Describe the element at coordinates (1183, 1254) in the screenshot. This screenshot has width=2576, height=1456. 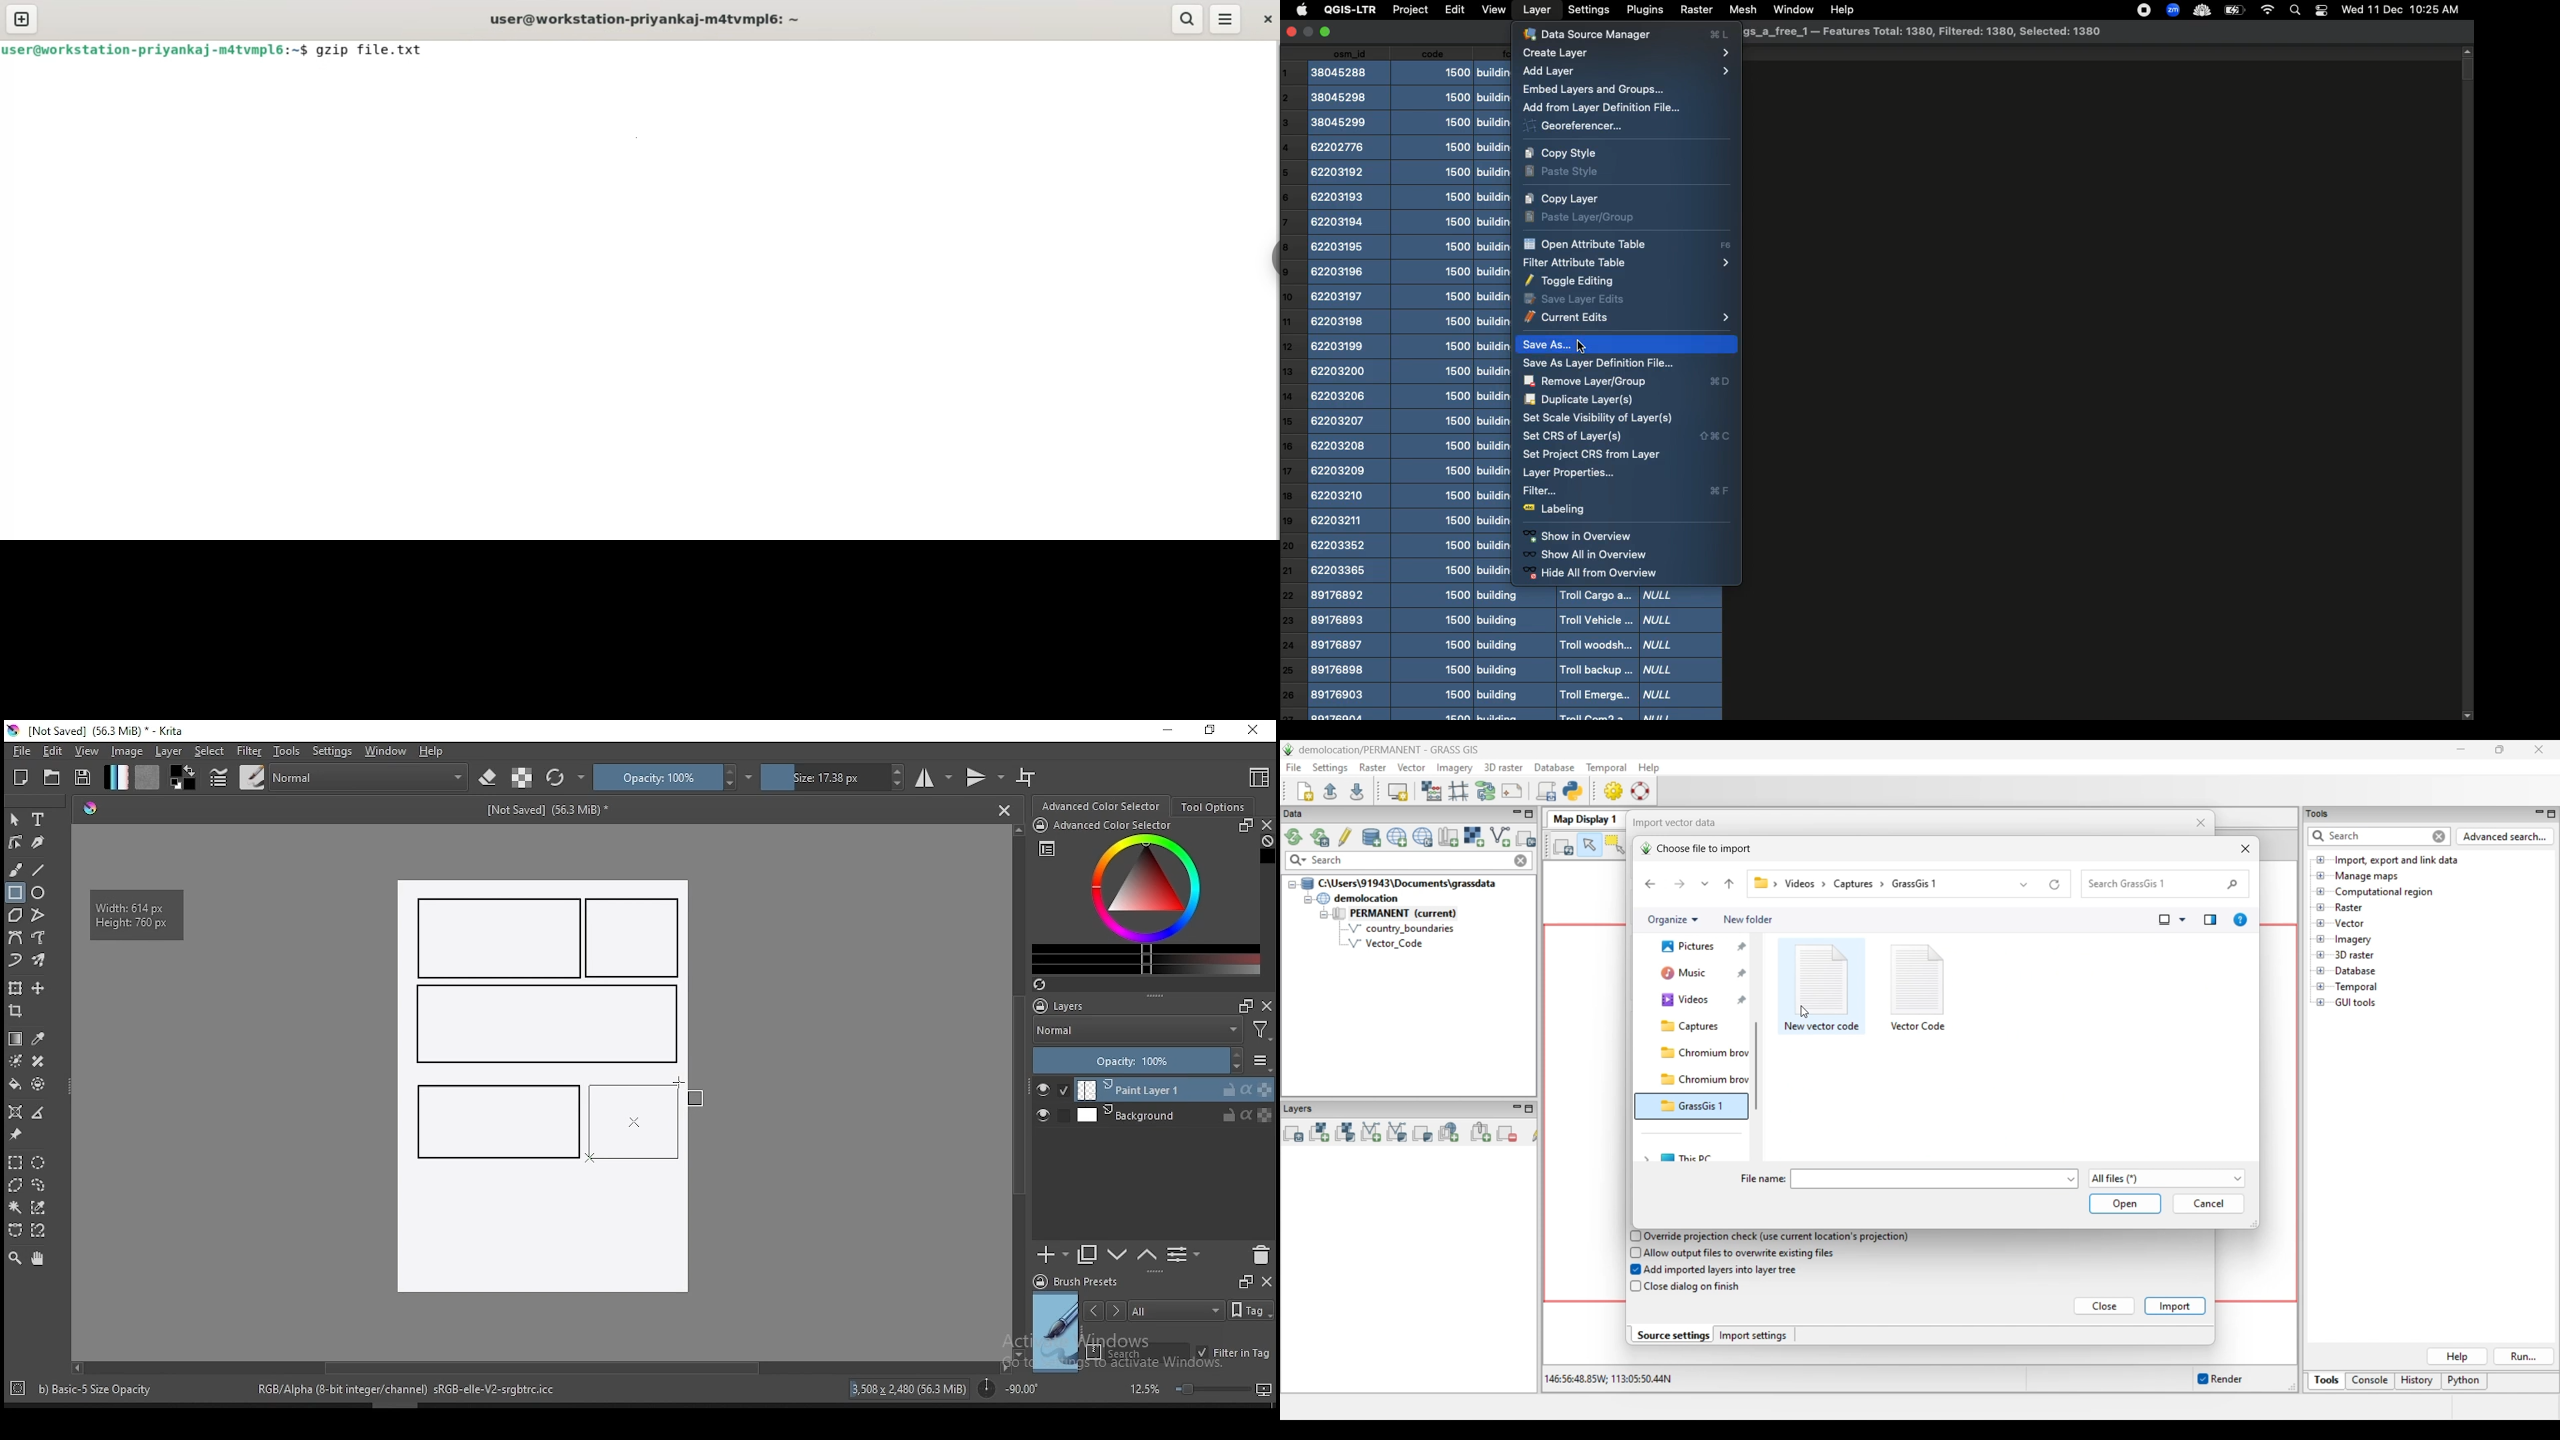
I see `view or change layer properties` at that location.